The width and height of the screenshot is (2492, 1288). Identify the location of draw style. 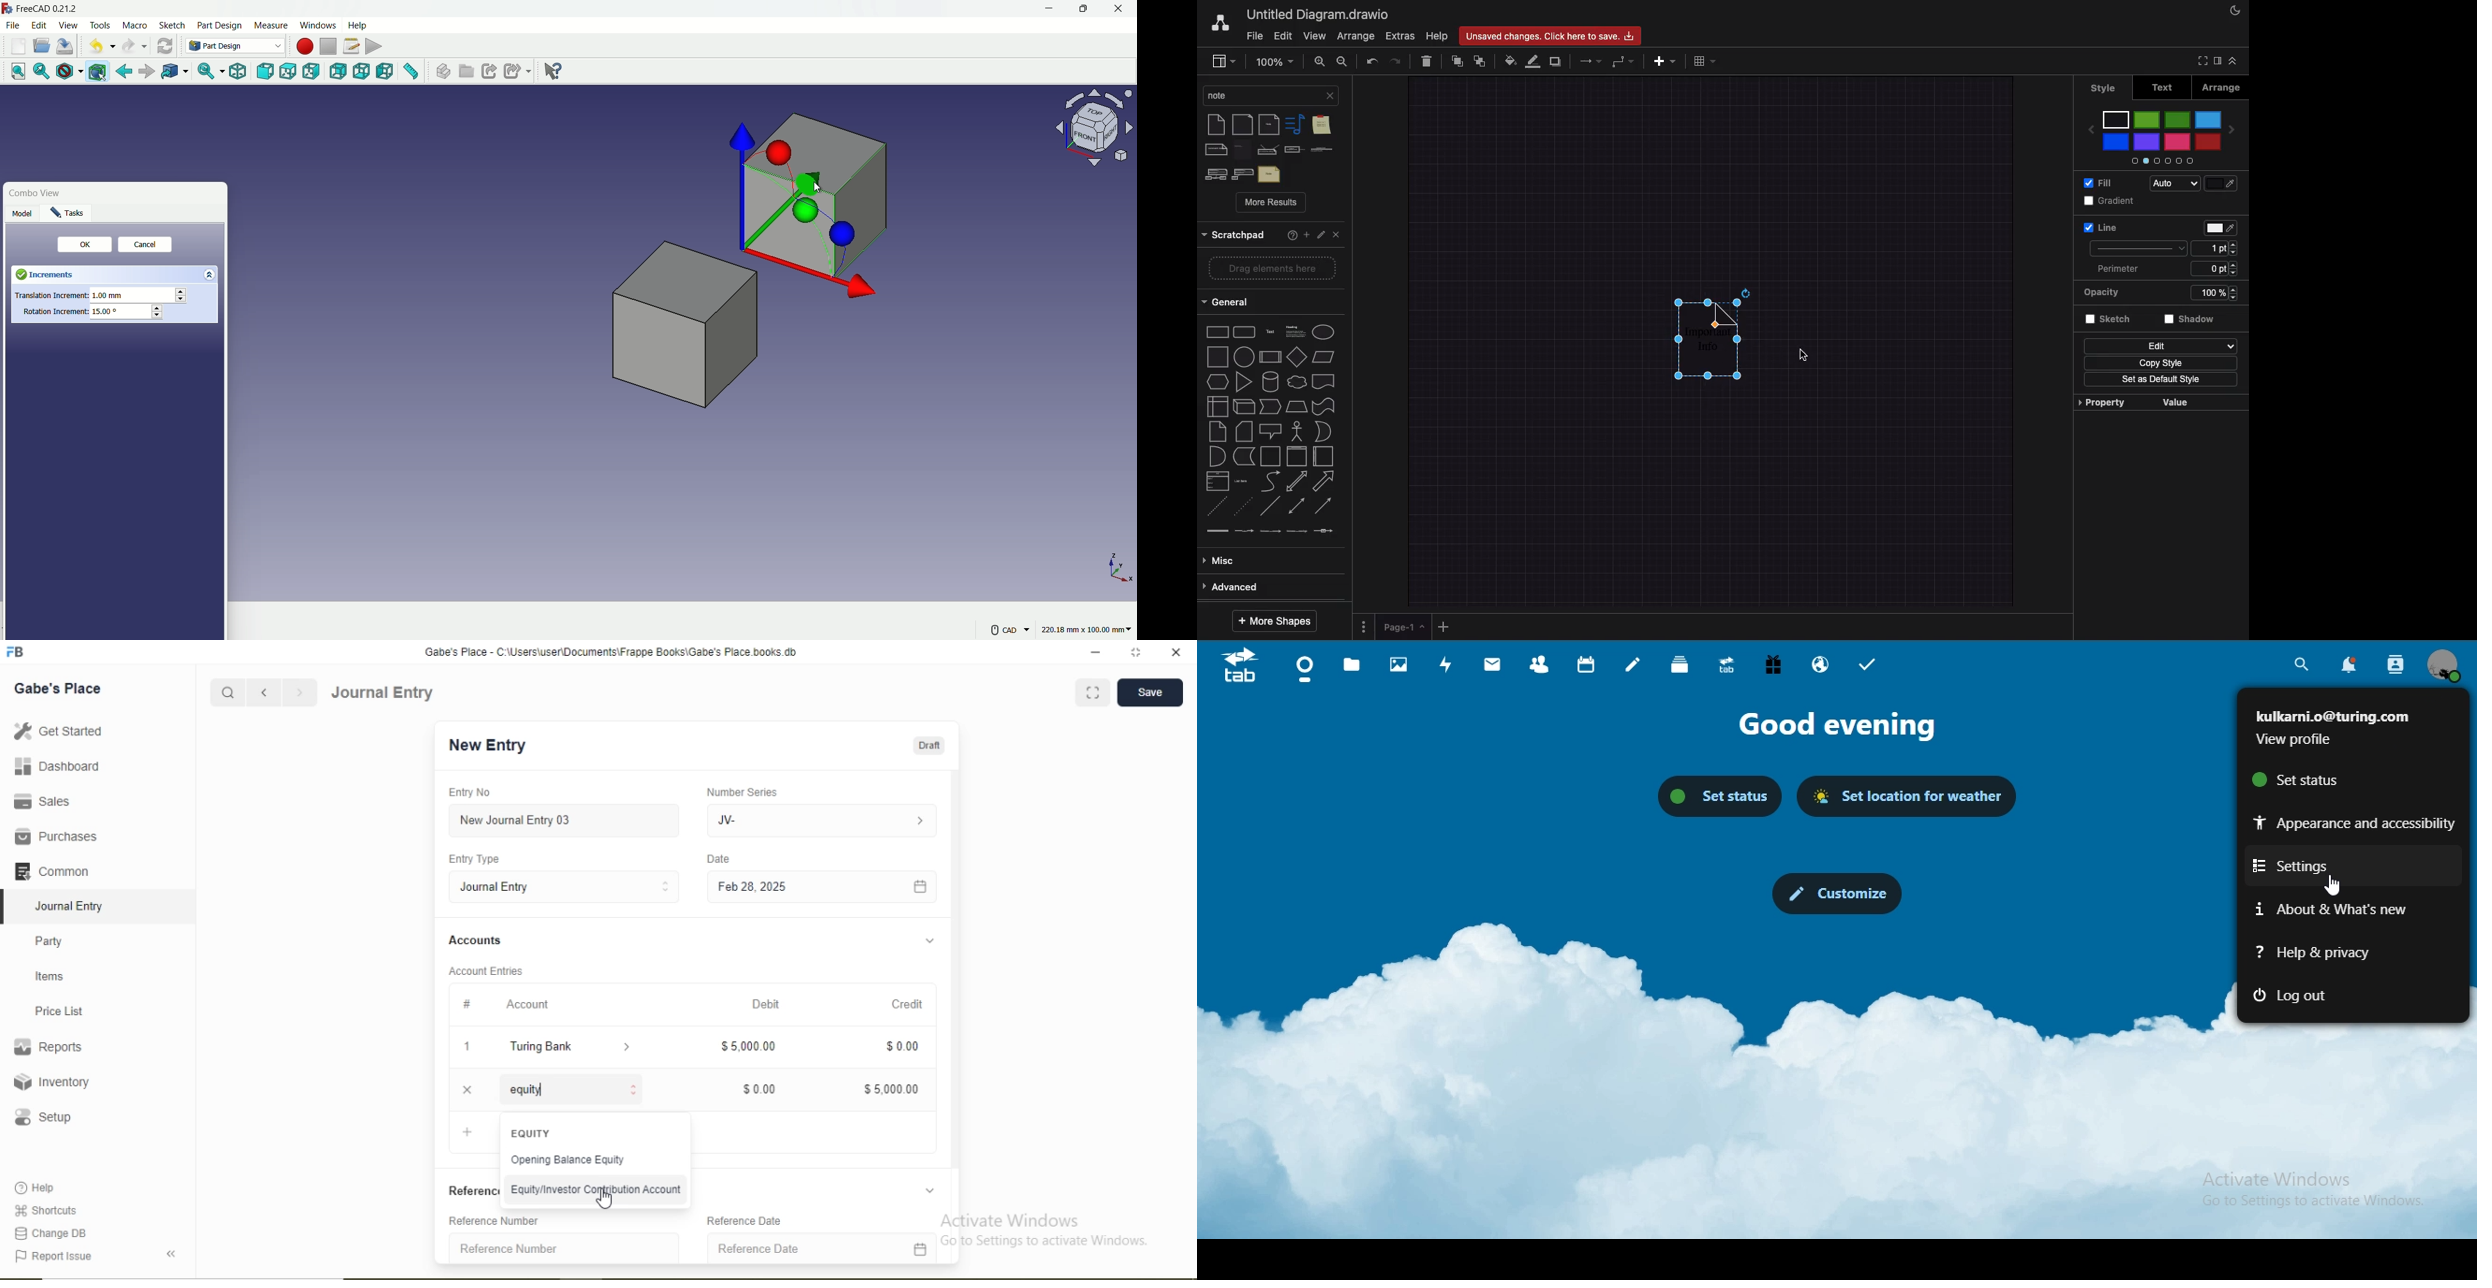
(67, 72).